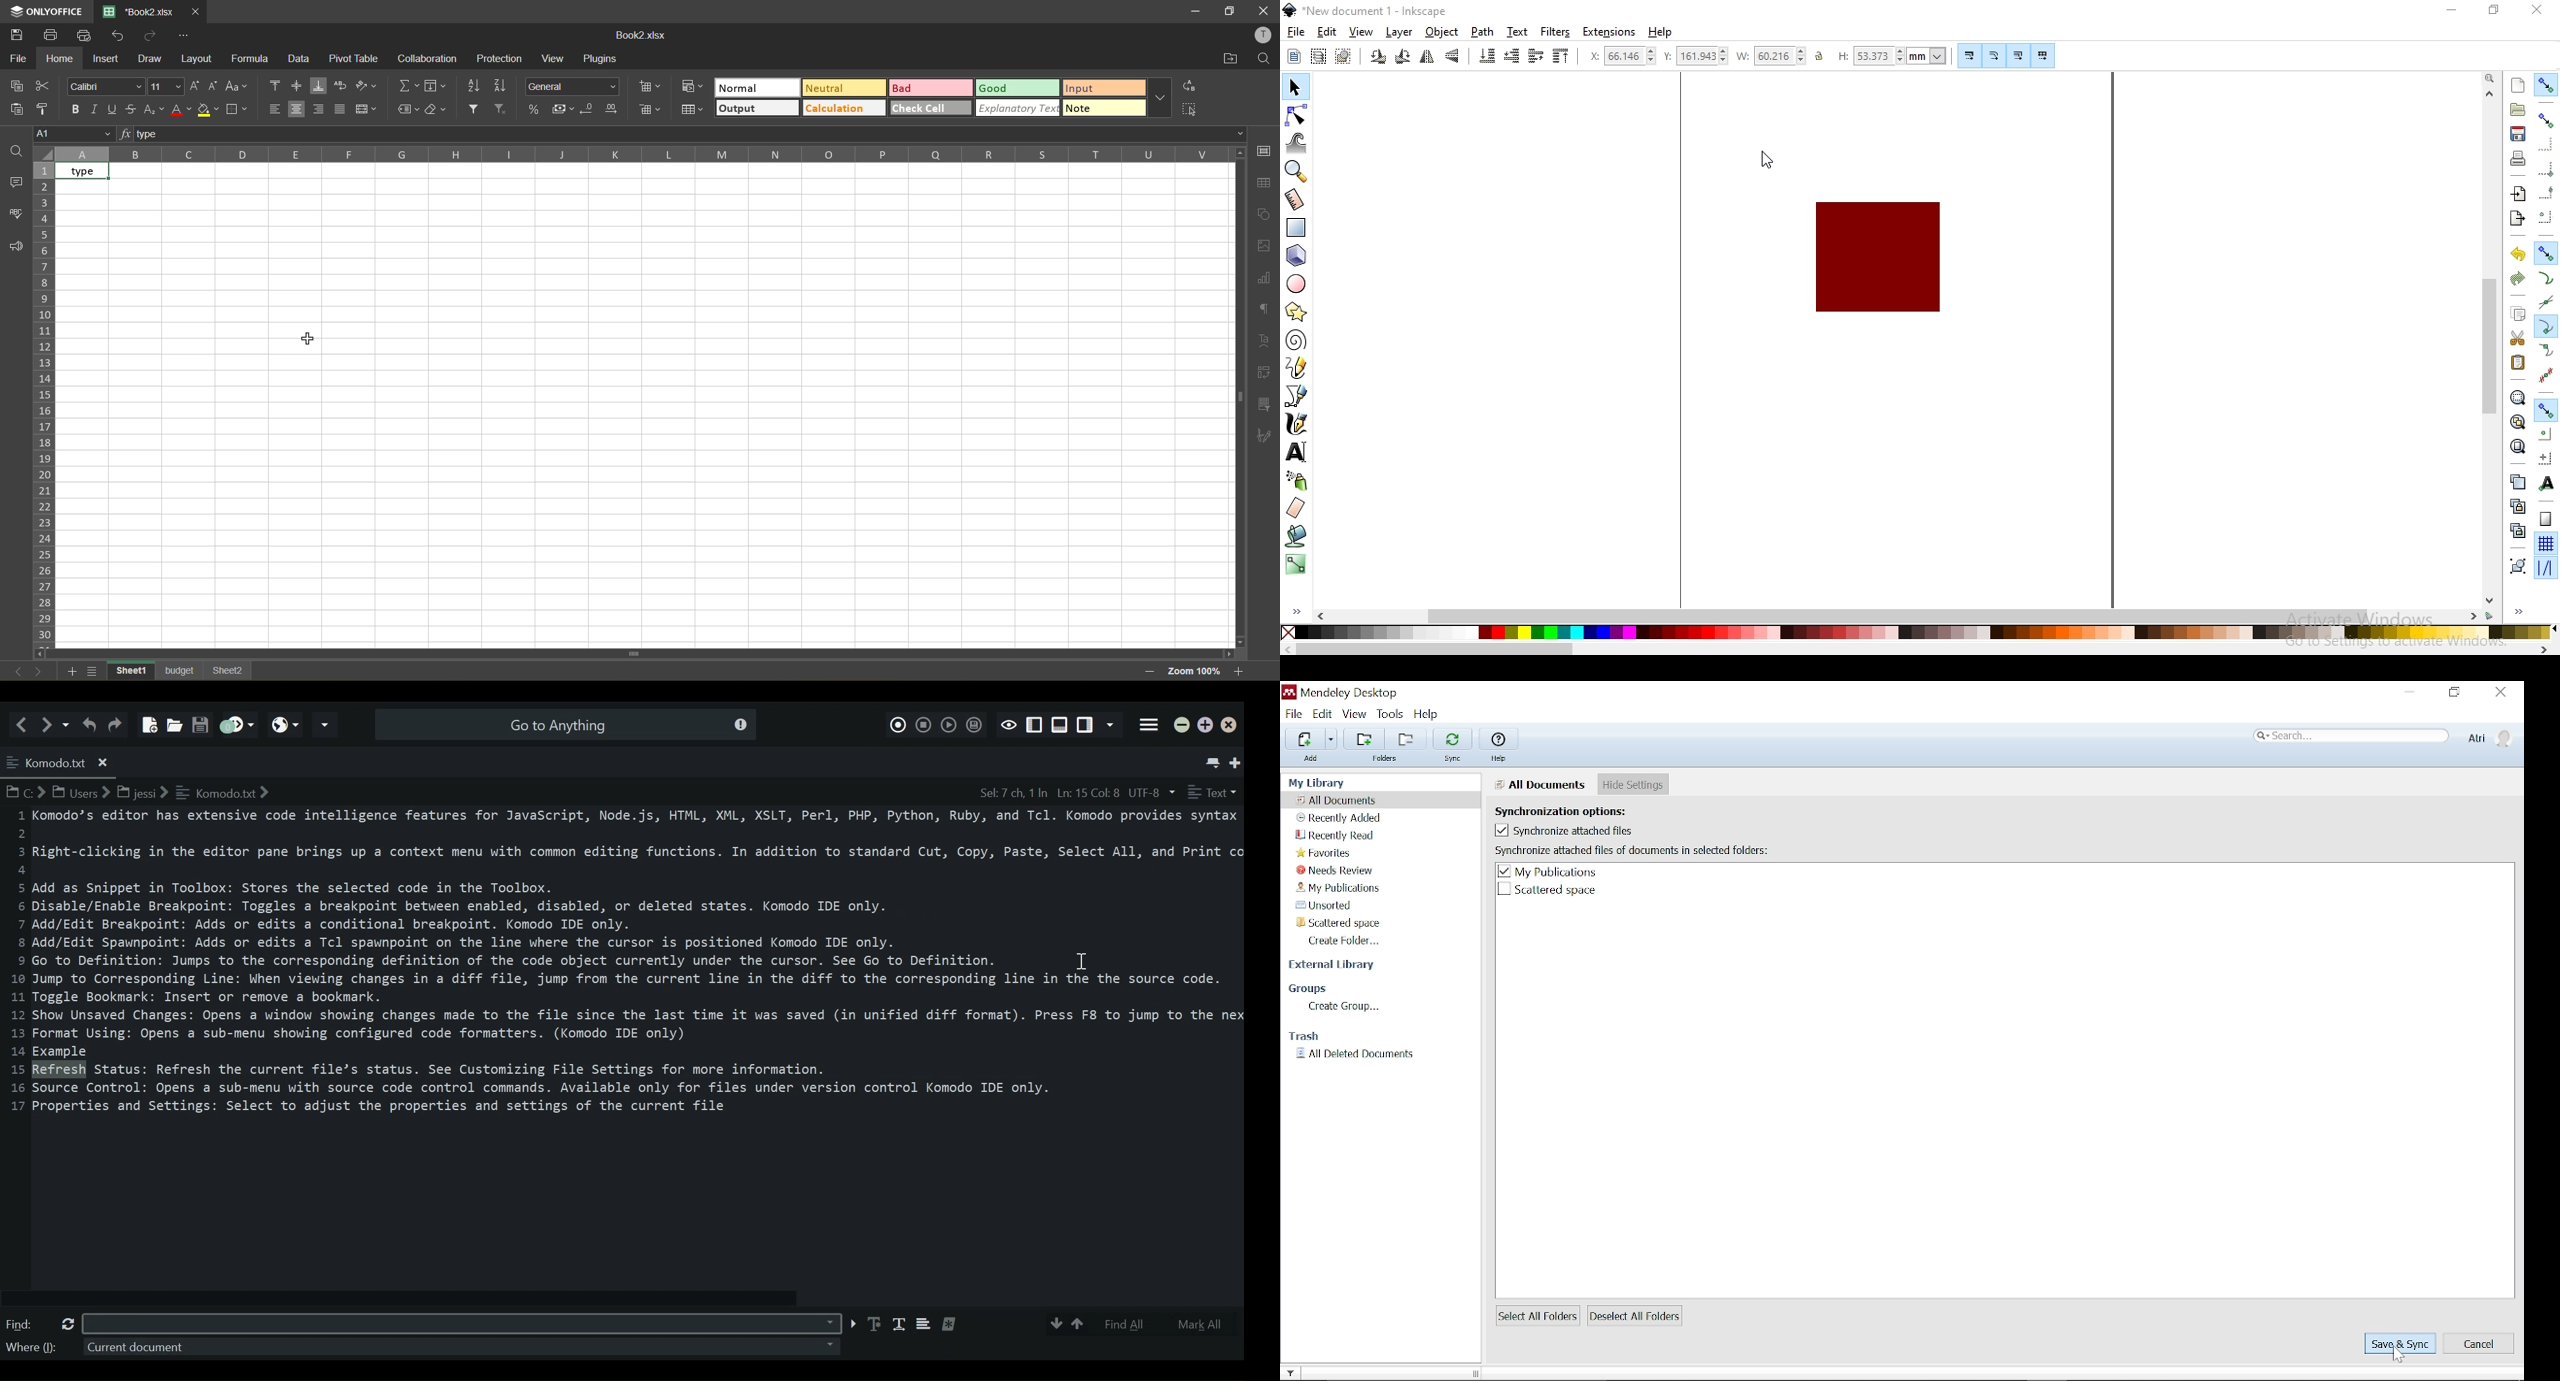 This screenshot has width=2576, height=1400. Describe the element at coordinates (1295, 314) in the screenshot. I see `create stars and polygons` at that location.